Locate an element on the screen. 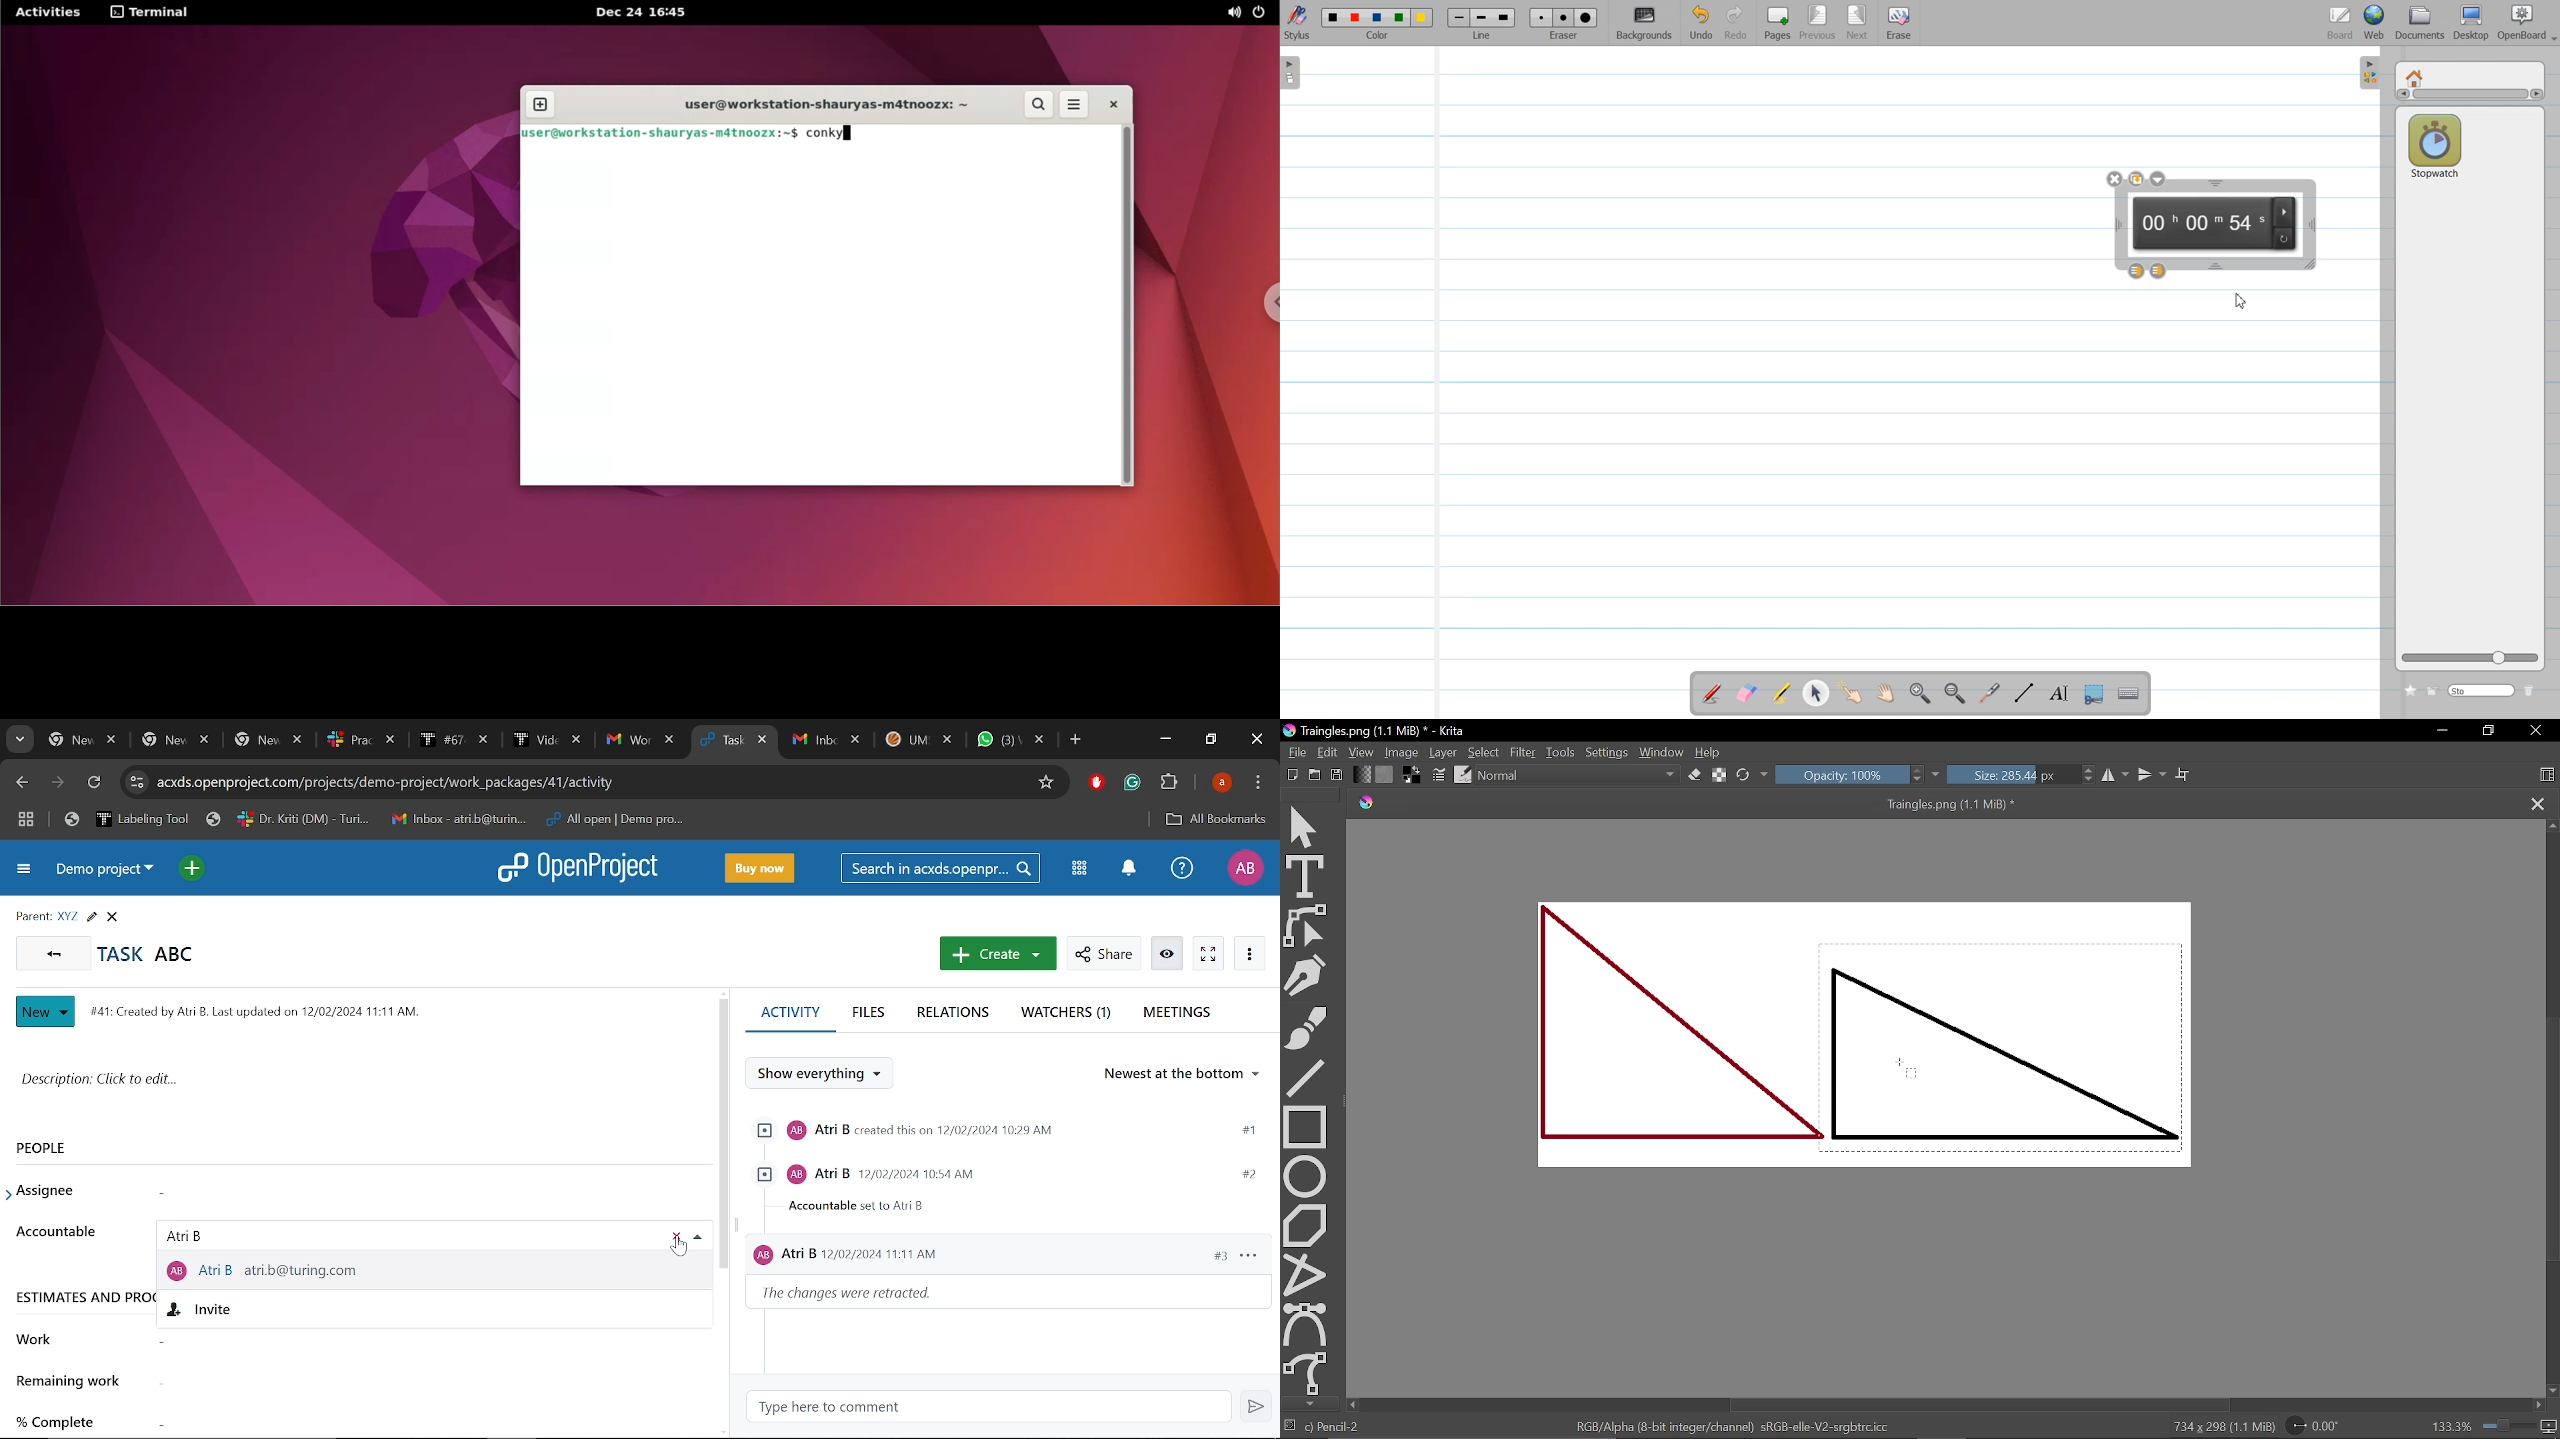  Space for adding description is located at coordinates (350, 1085).